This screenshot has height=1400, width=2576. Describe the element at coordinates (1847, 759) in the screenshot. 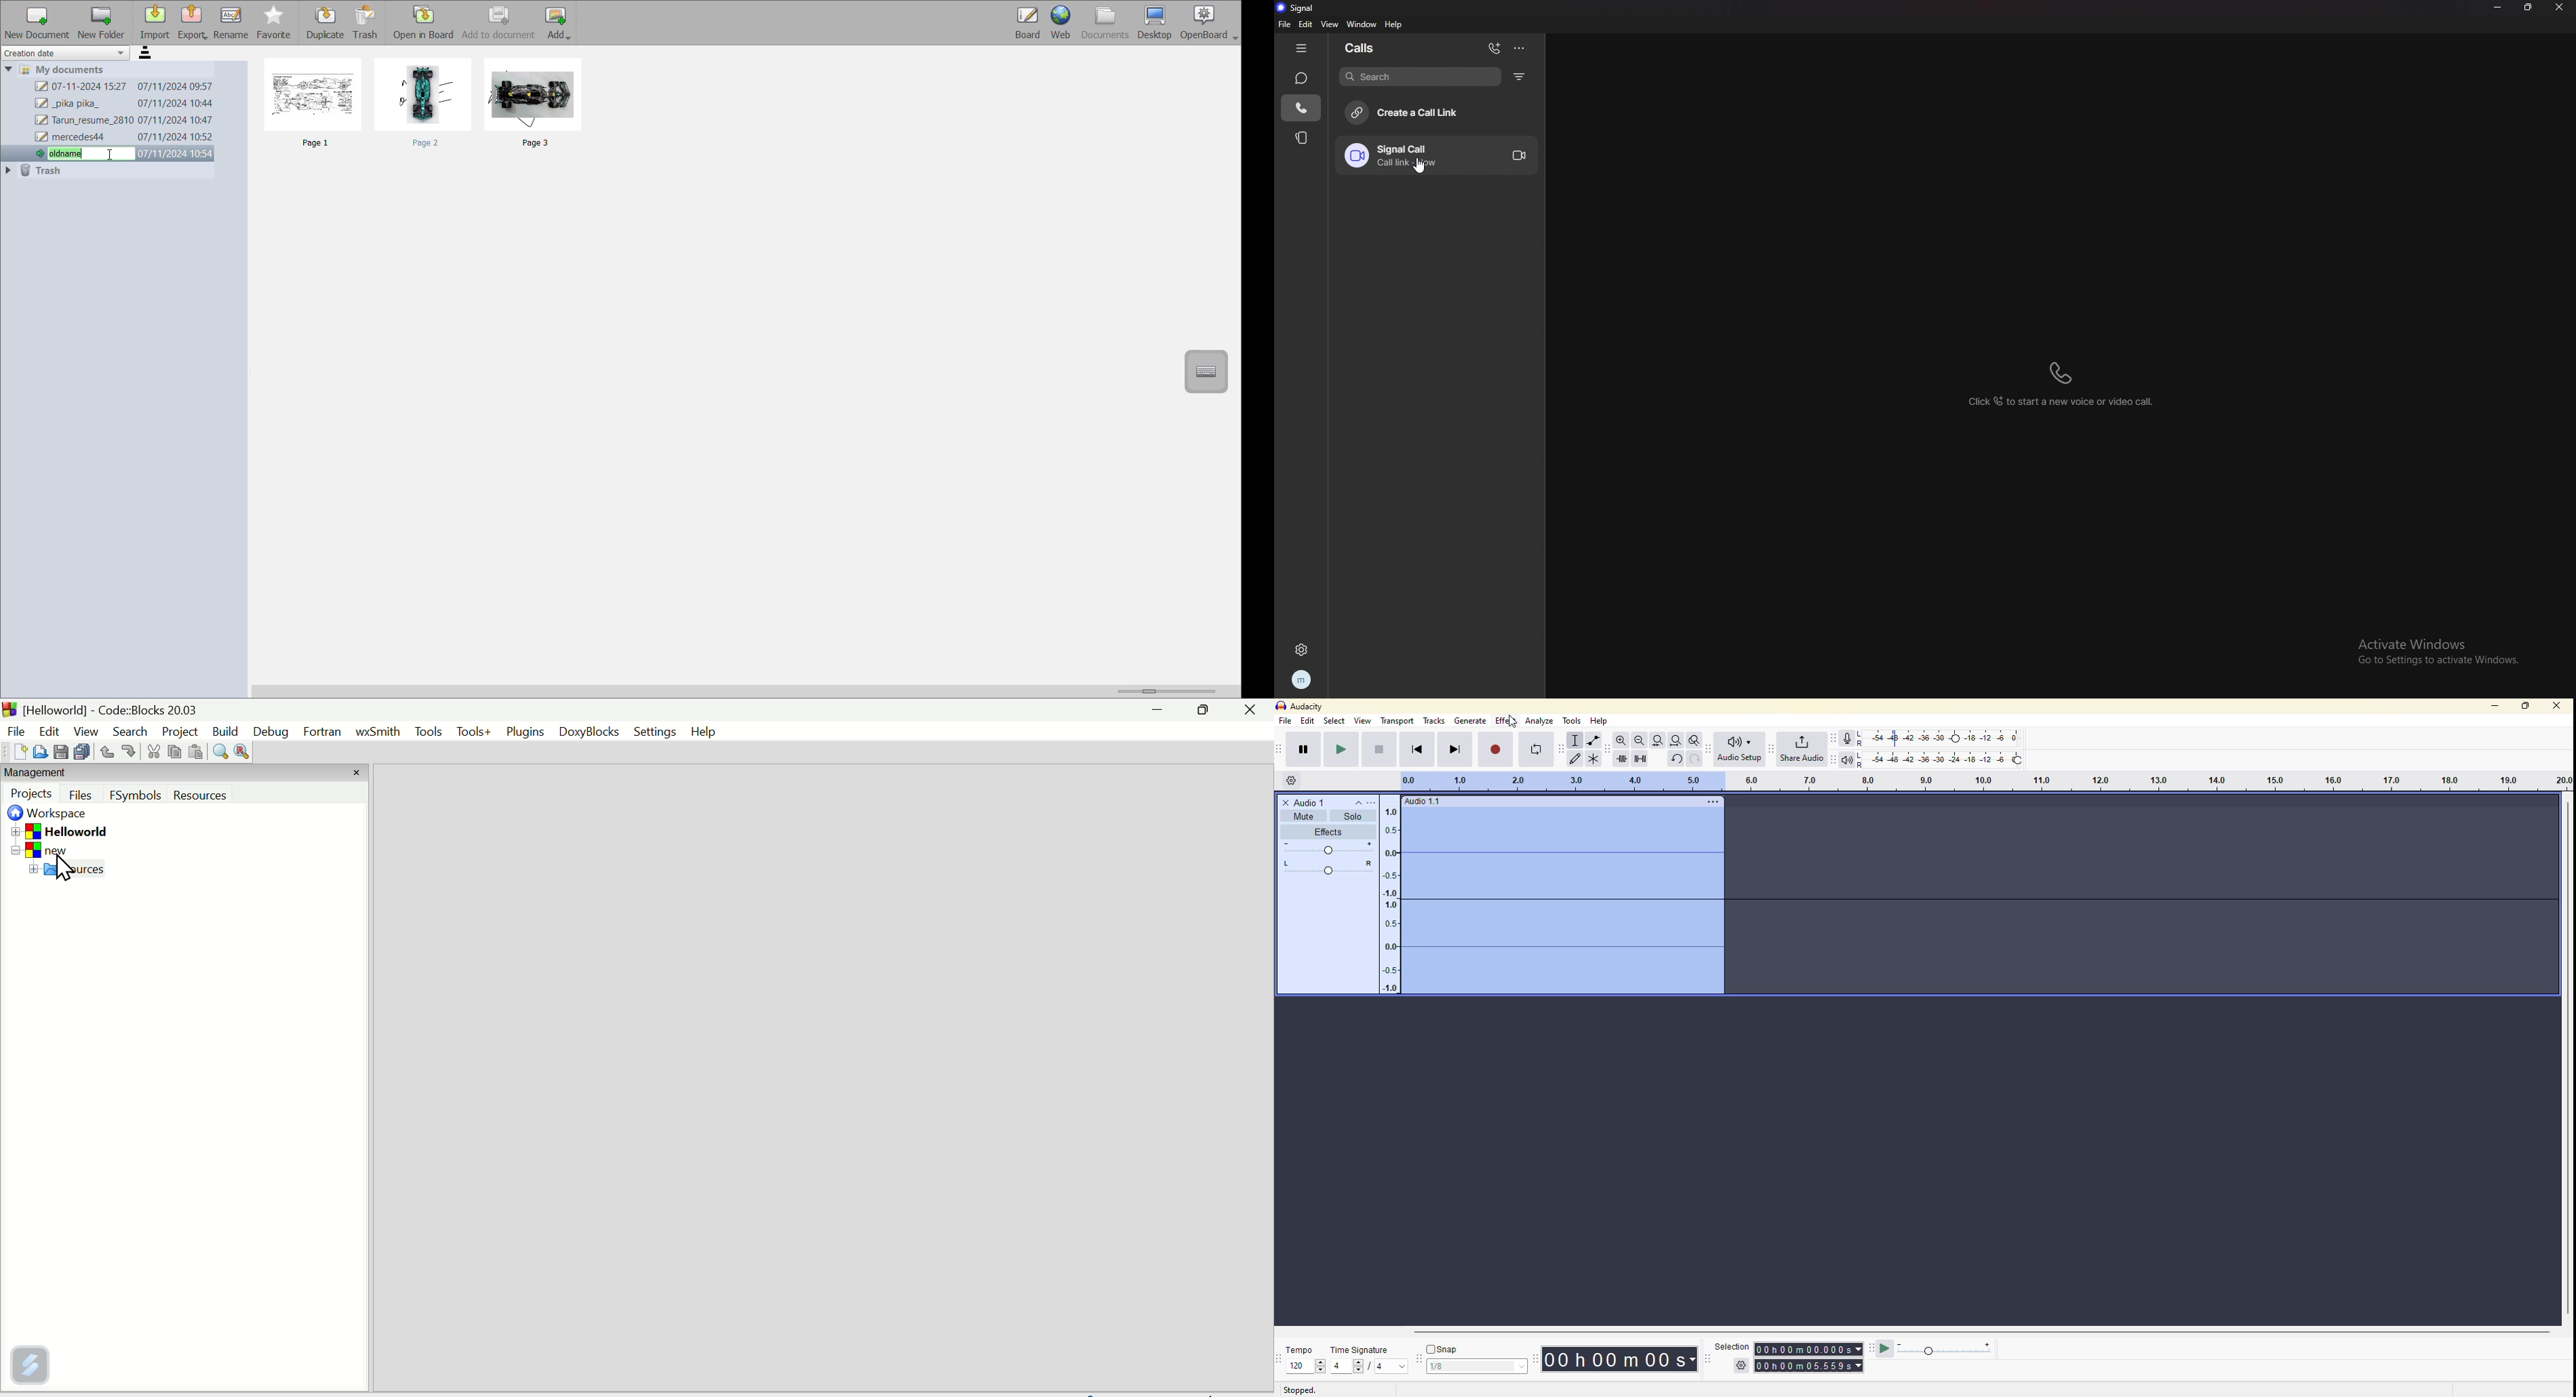

I see `playback meter` at that location.